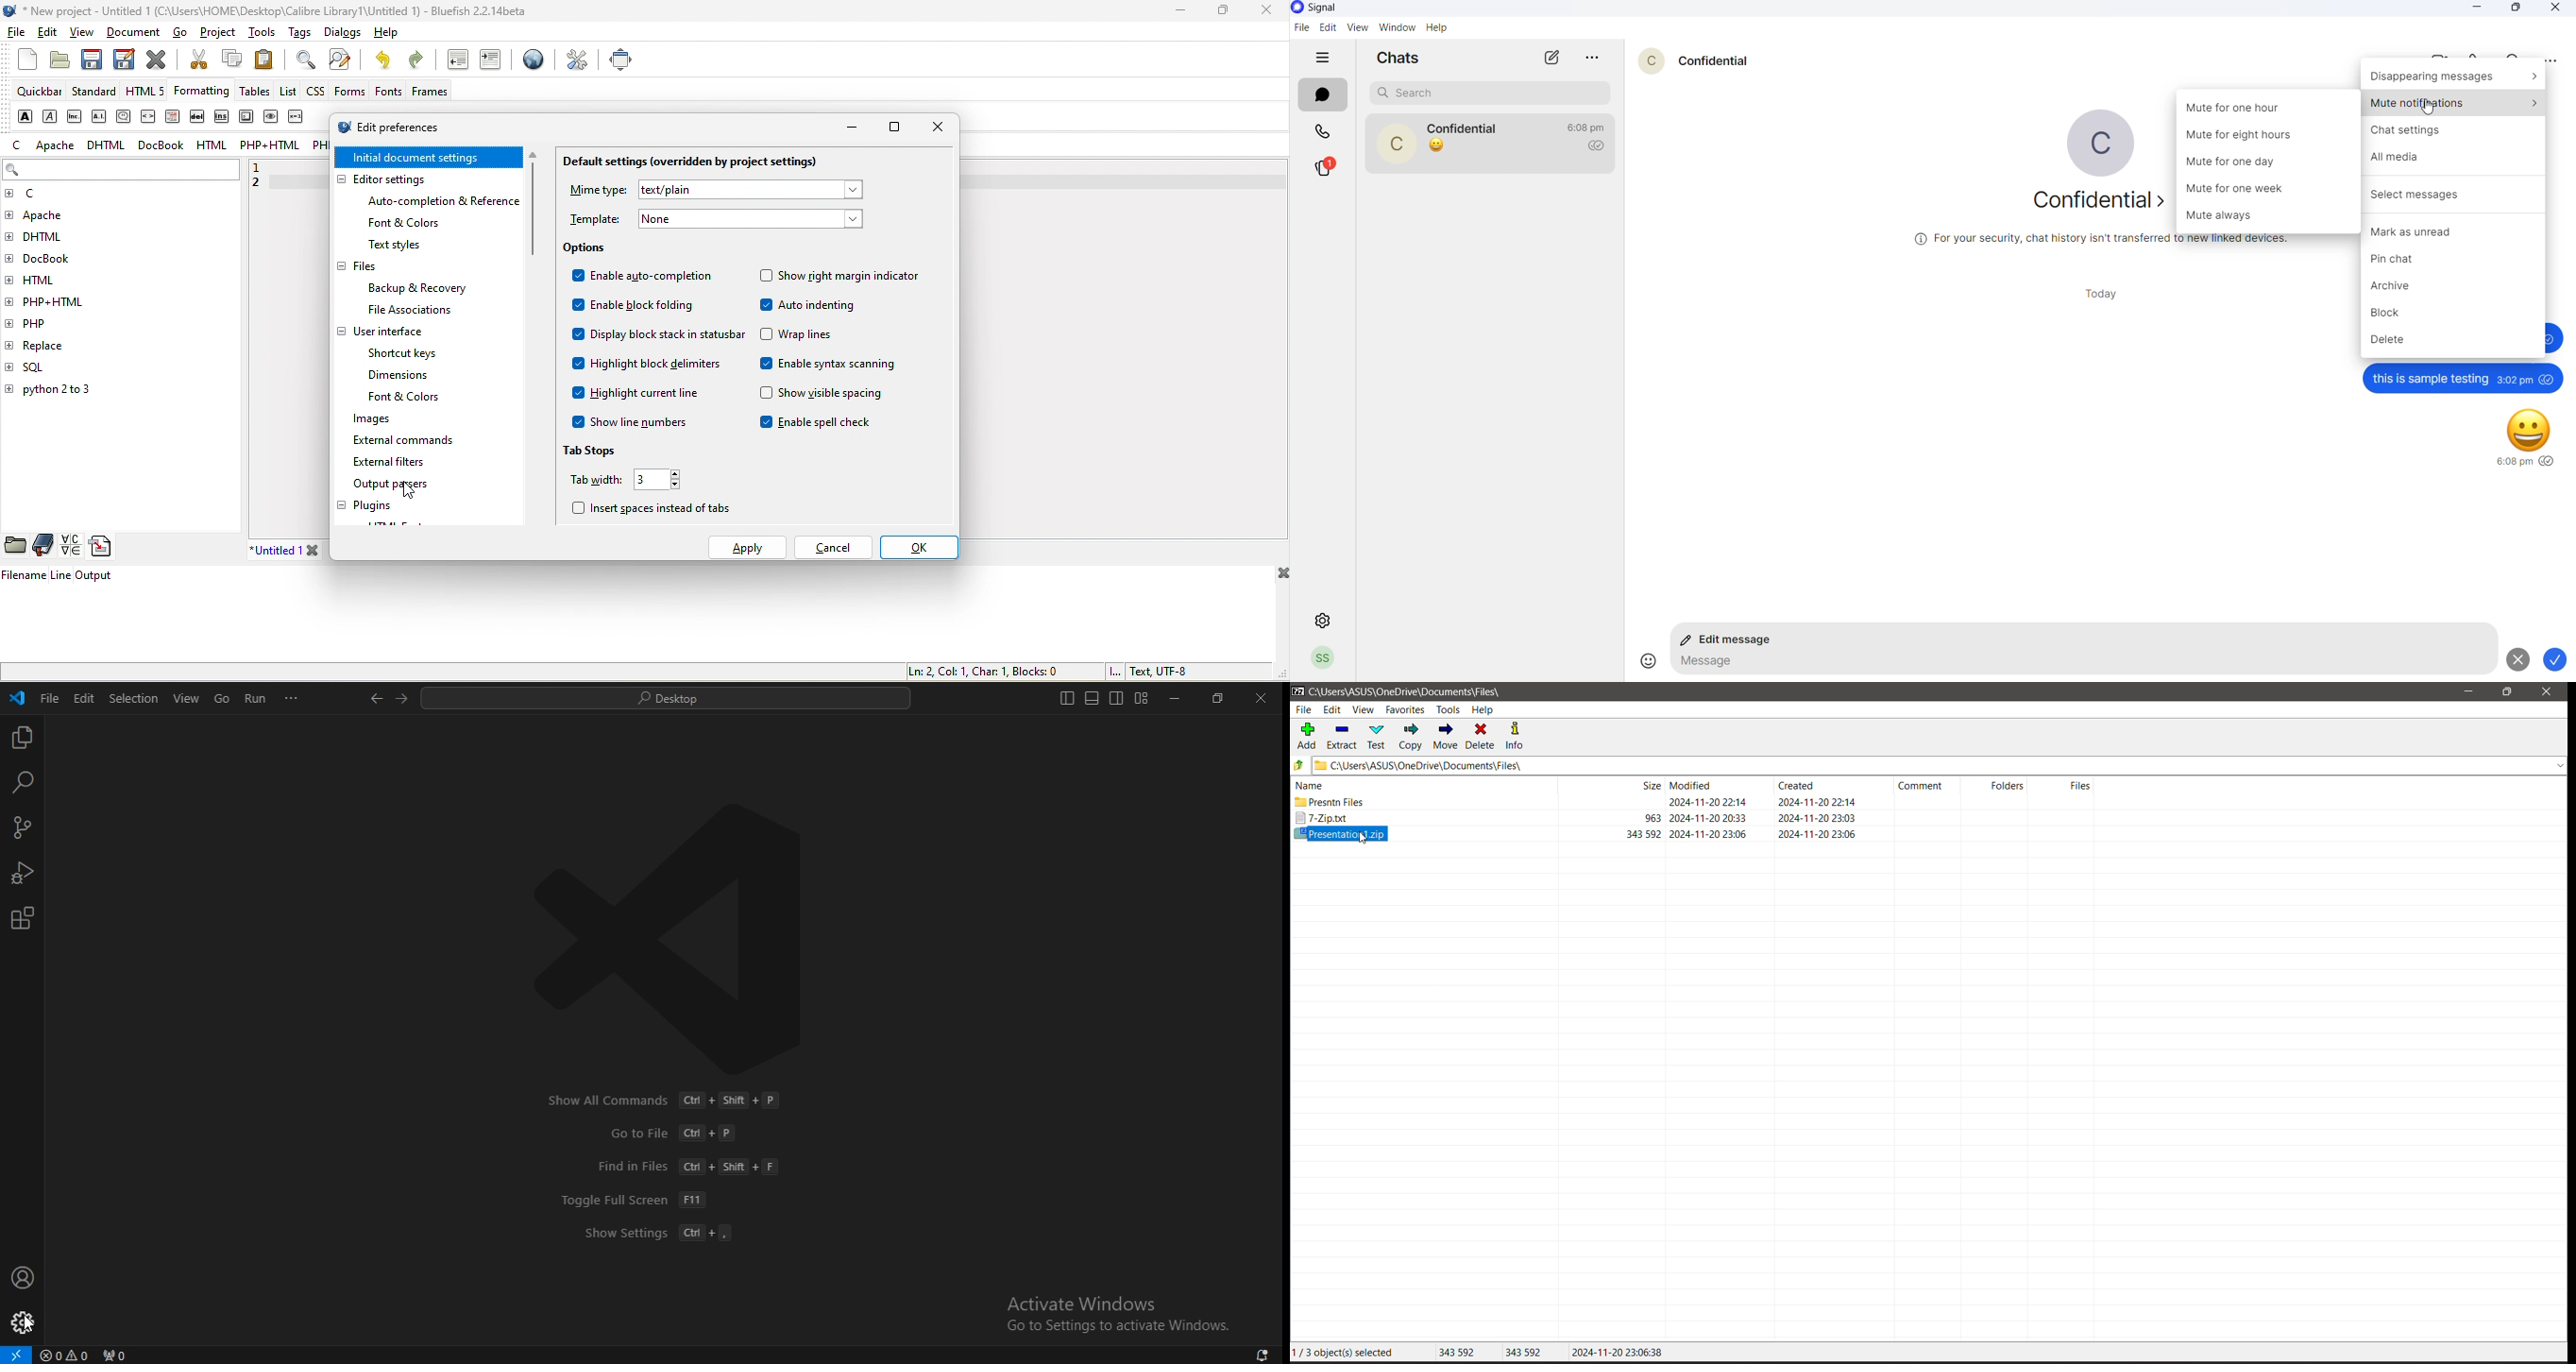 The image size is (2576, 1372). Describe the element at coordinates (920, 547) in the screenshot. I see `ok` at that location.